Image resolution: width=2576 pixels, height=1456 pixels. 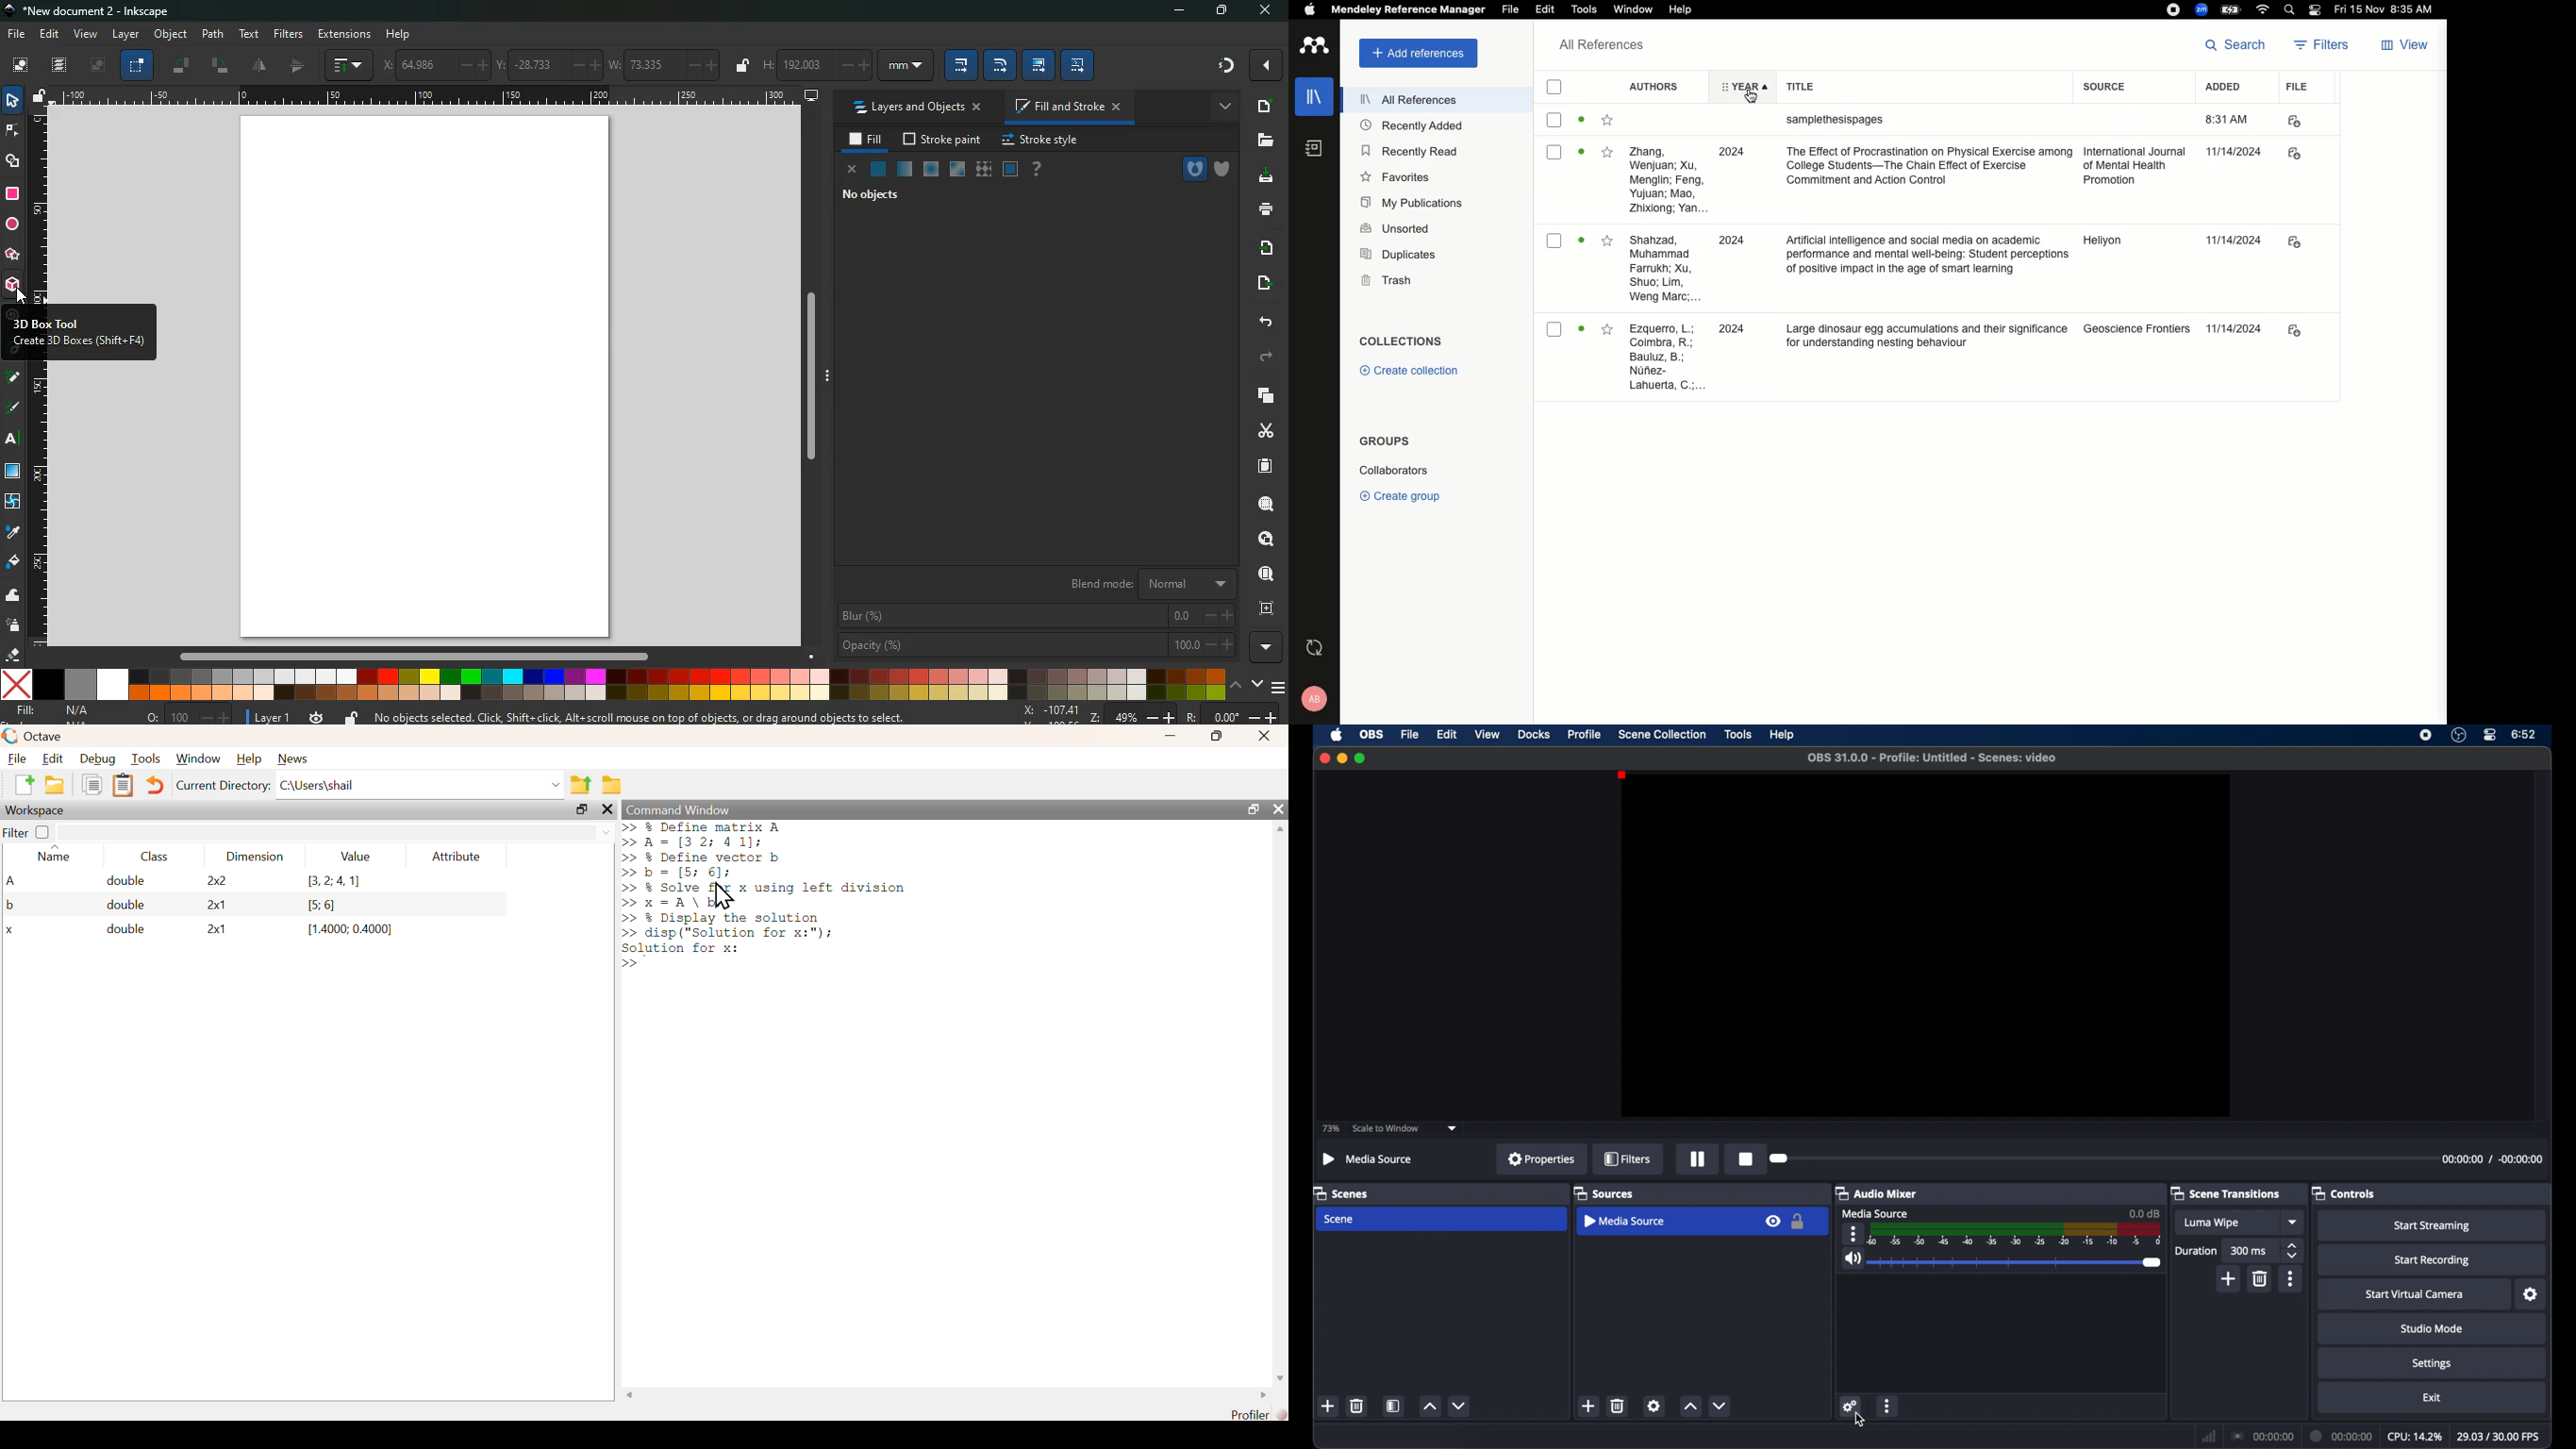 I want to click on Internet, so click(x=2264, y=10).